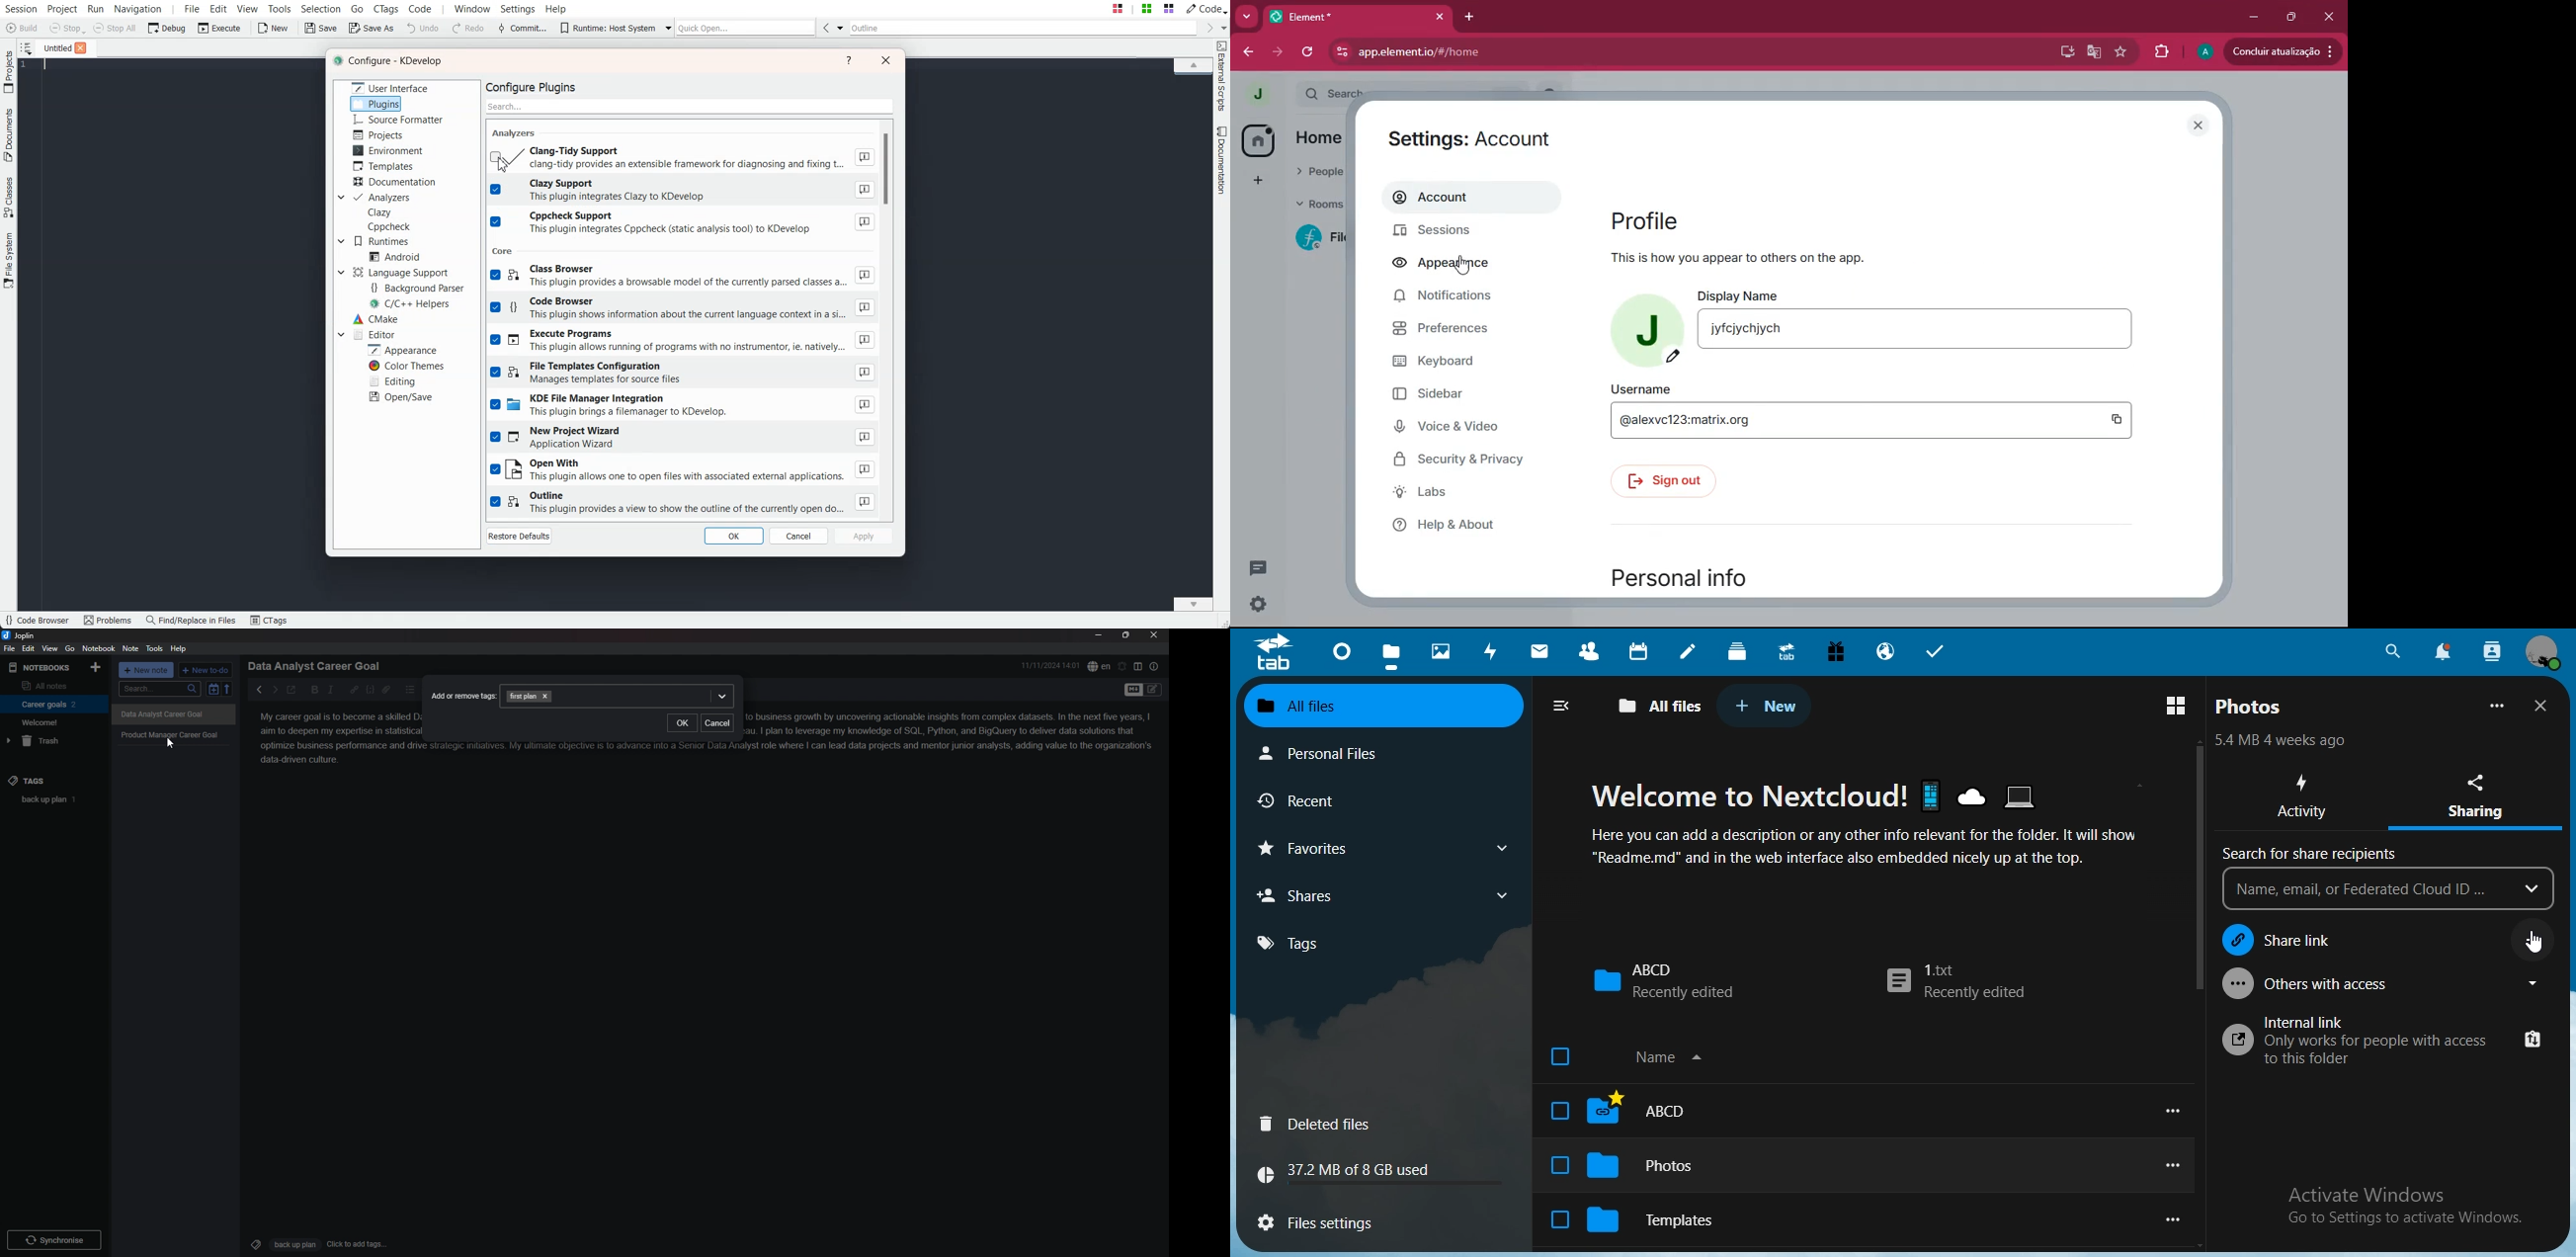  What do you see at coordinates (682, 157) in the screenshot?
I see `Disable Clang-Tidy Support` at bounding box center [682, 157].